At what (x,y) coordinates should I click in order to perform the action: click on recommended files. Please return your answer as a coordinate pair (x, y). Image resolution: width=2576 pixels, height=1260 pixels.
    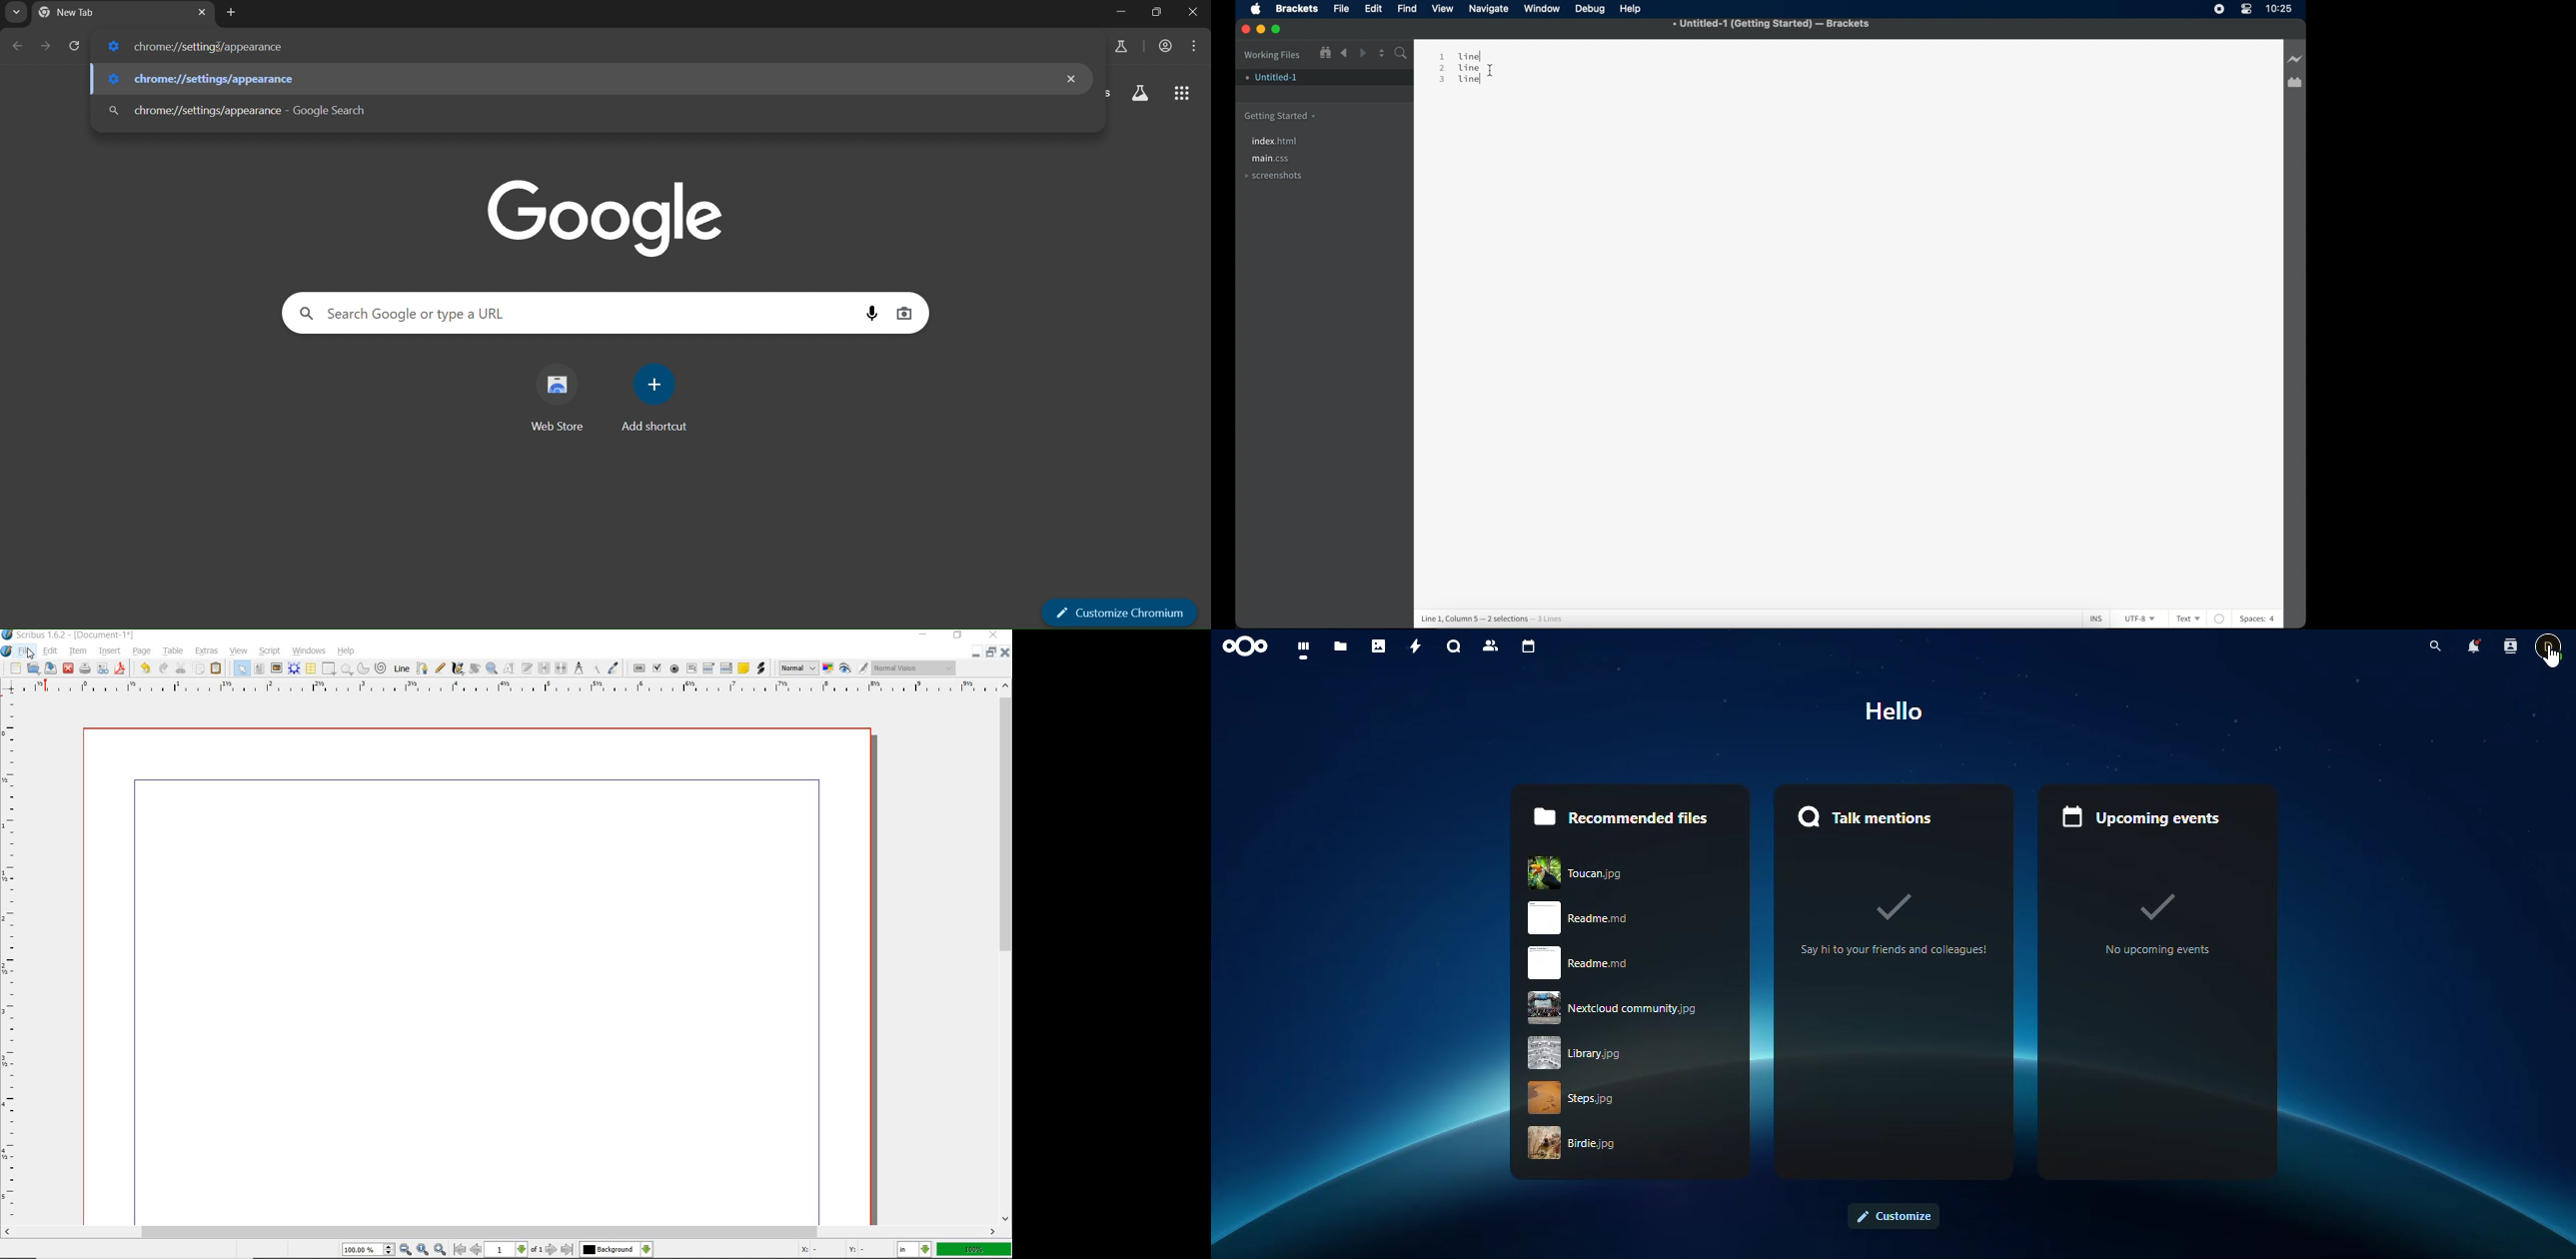
    Looking at the image, I should click on (1628, 814).